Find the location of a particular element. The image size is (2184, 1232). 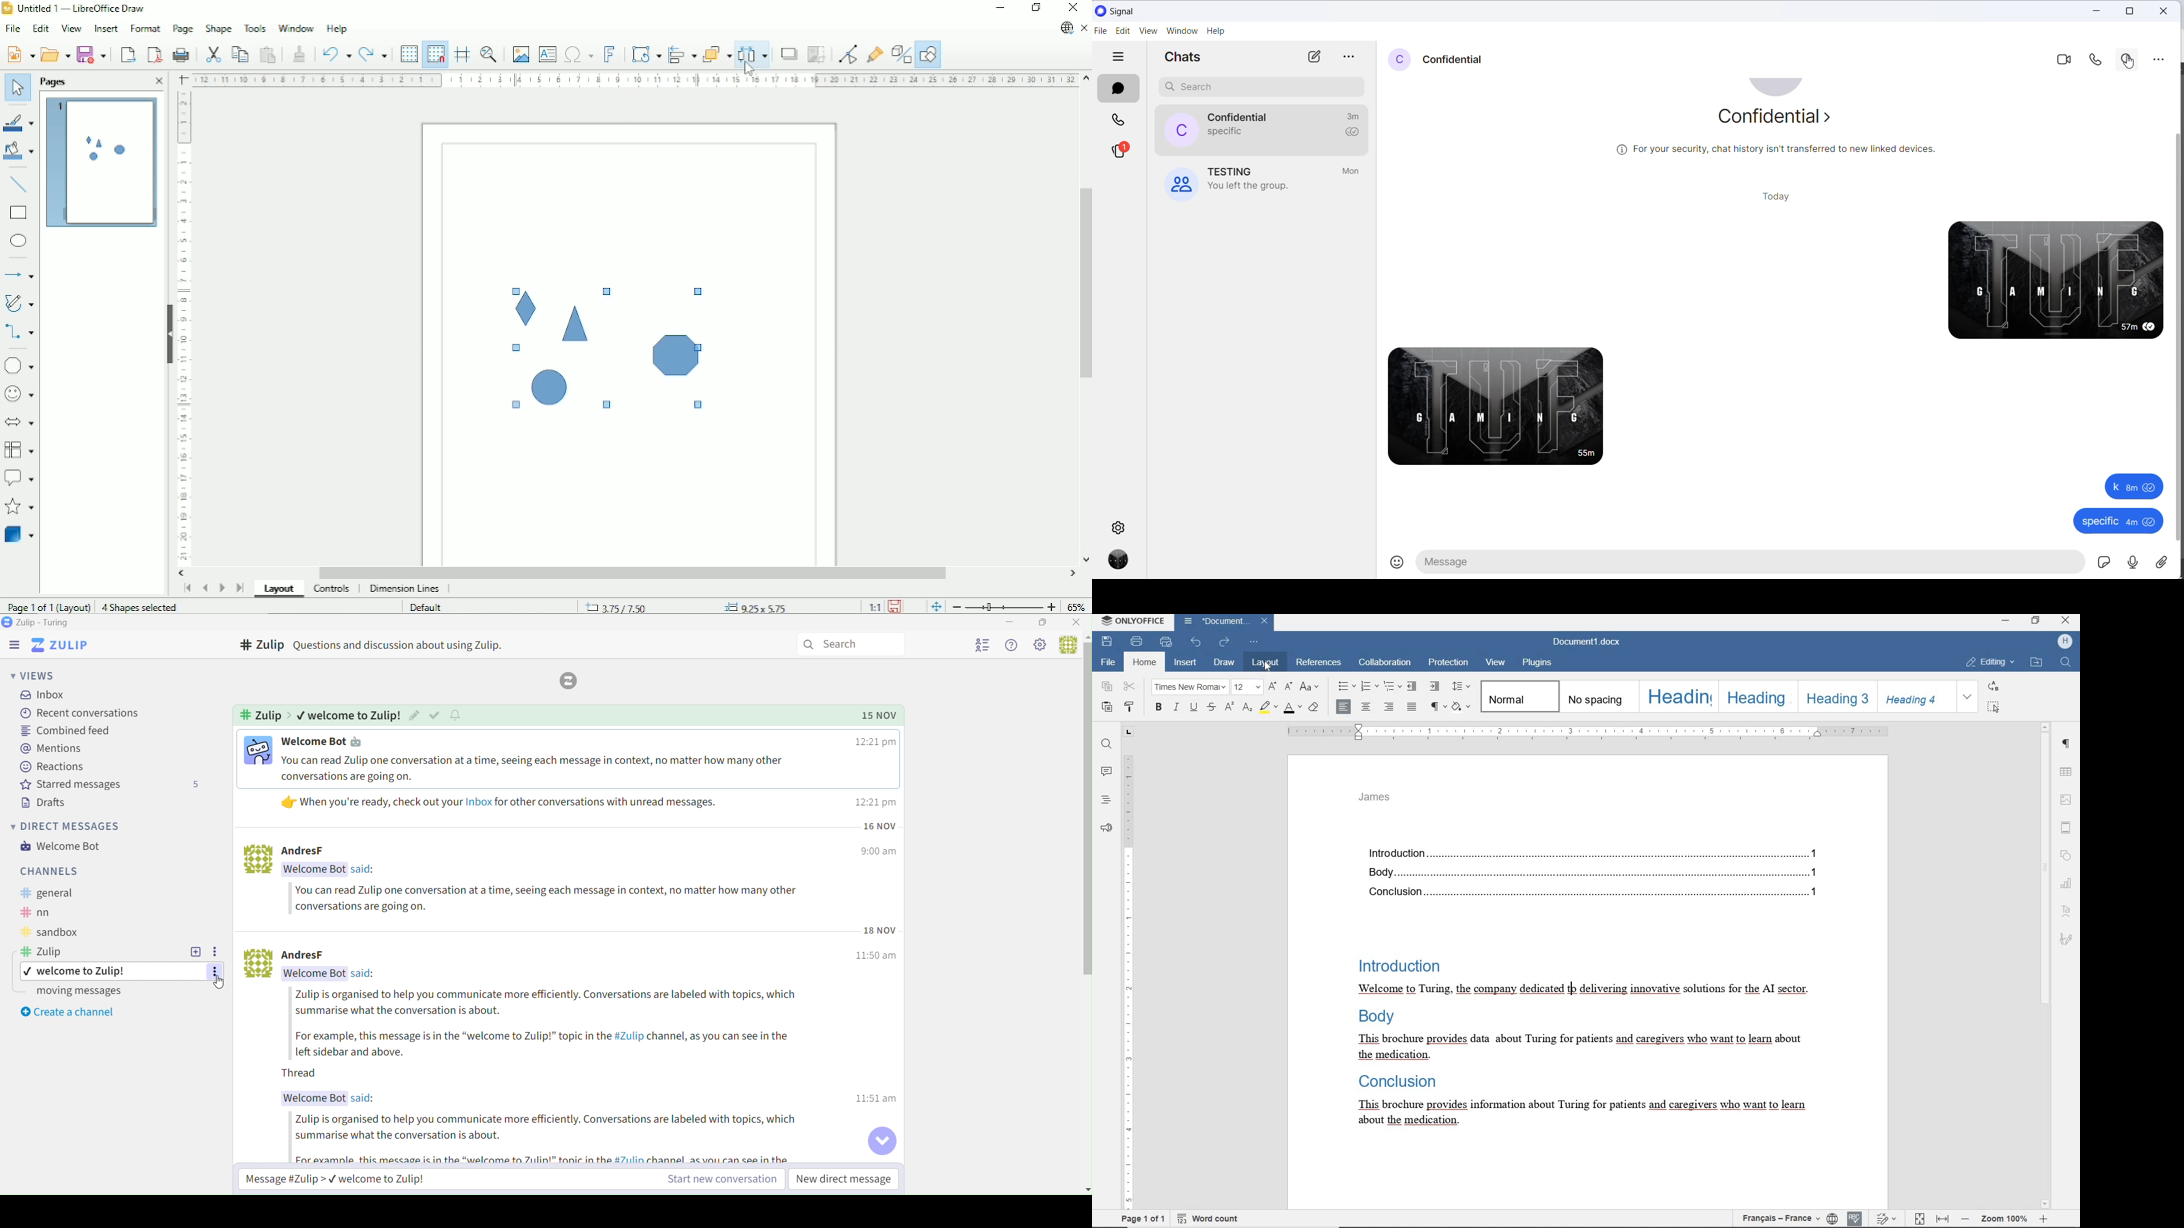

insert is located at coordinates (1183, 663).